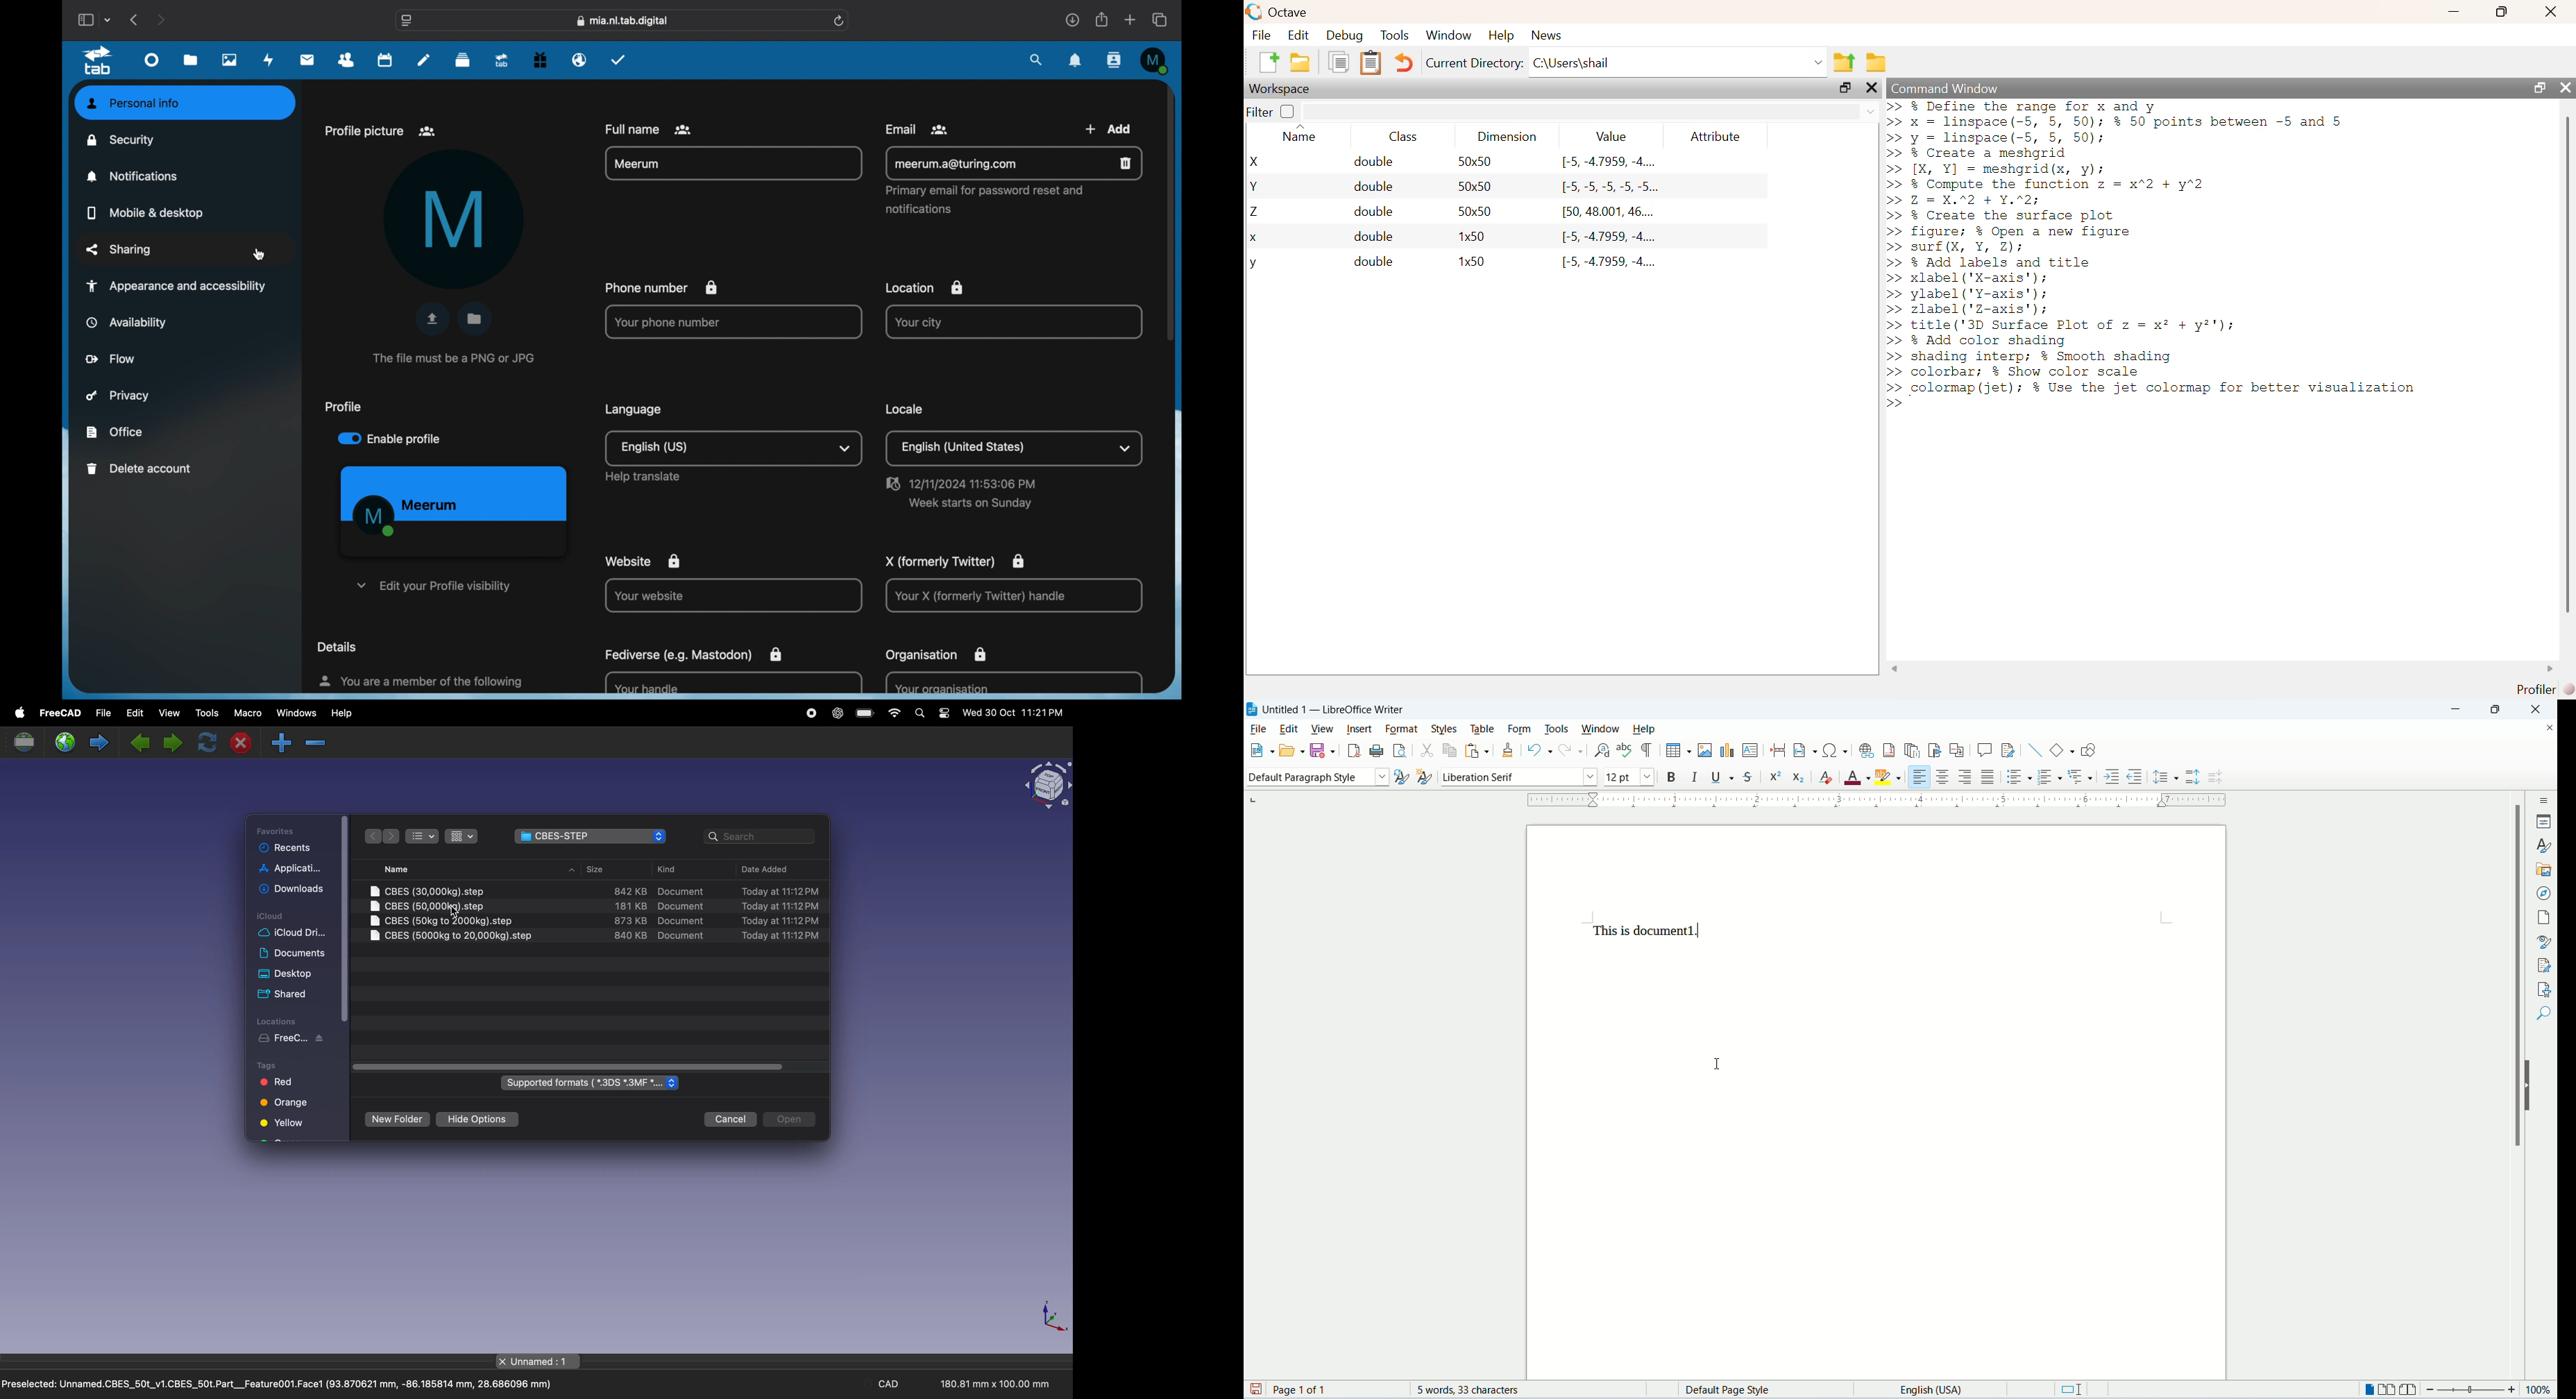 The height and width of the screenshot is (1400, 2576). What do you see at coordinates (1805, 750) in the screenshot?
I see `insert field` at bounding box center [1805, 750].